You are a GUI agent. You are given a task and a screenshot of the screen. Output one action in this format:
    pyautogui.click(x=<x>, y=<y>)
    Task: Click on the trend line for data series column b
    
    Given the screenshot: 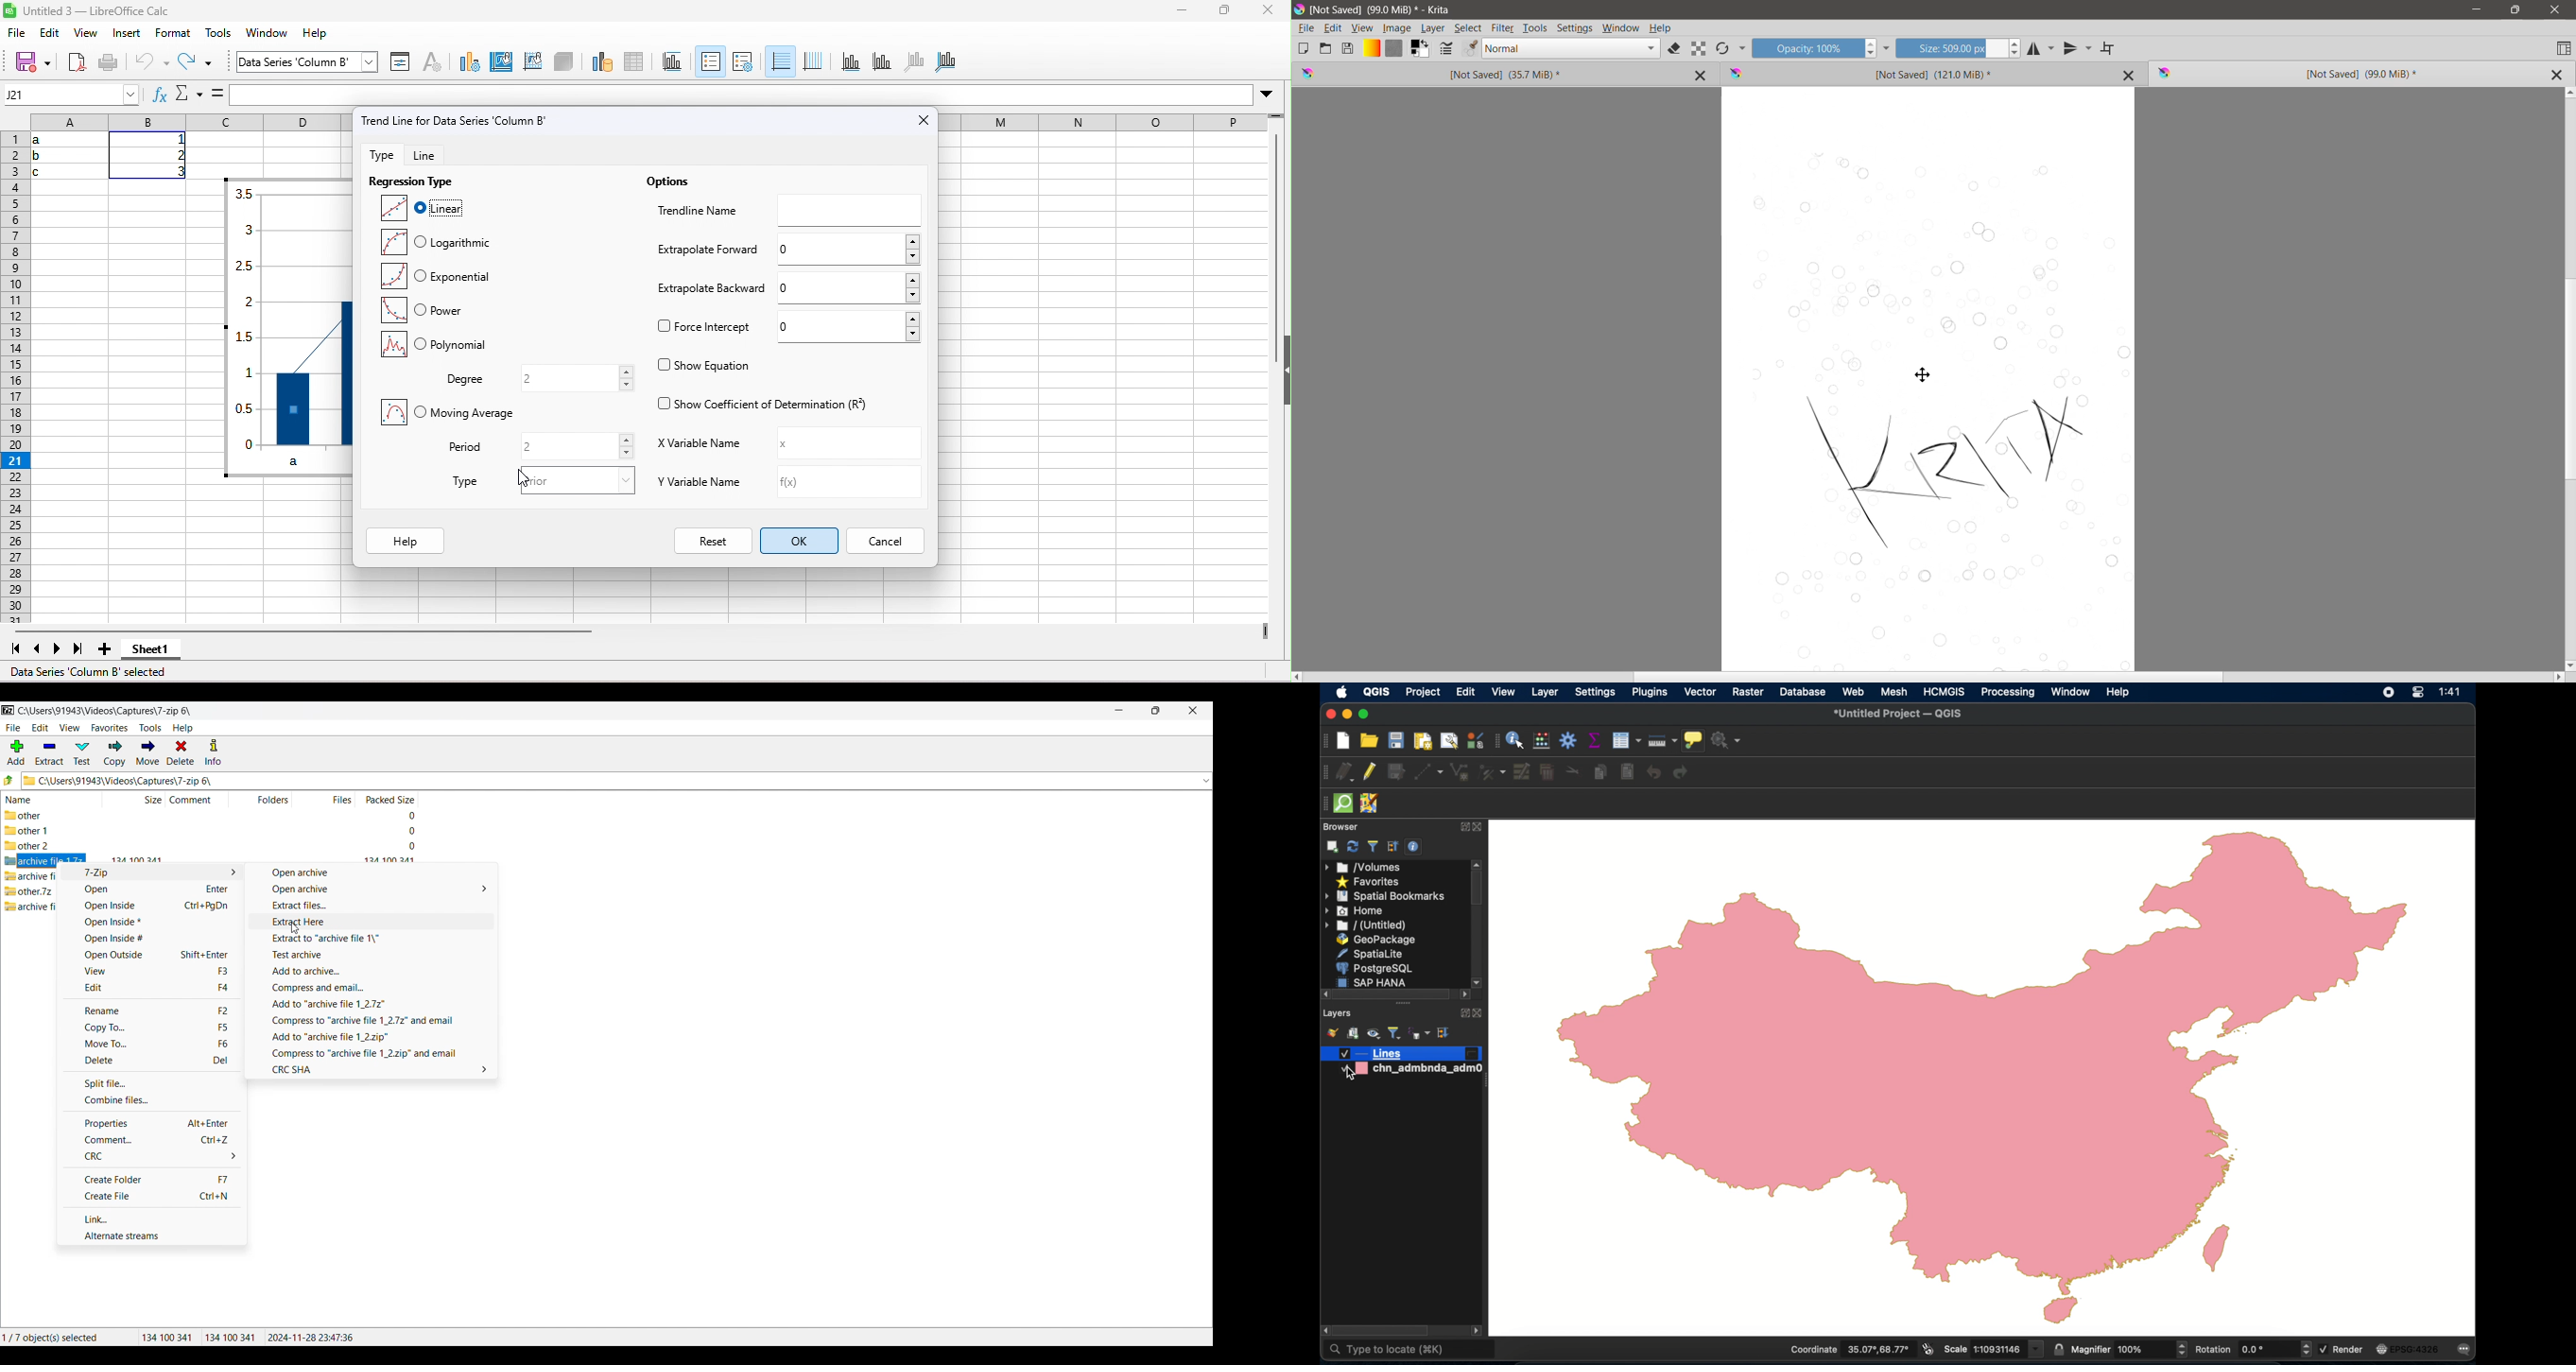 What is the action you would take?
    pyautogui.click(x=505, y=120)
    